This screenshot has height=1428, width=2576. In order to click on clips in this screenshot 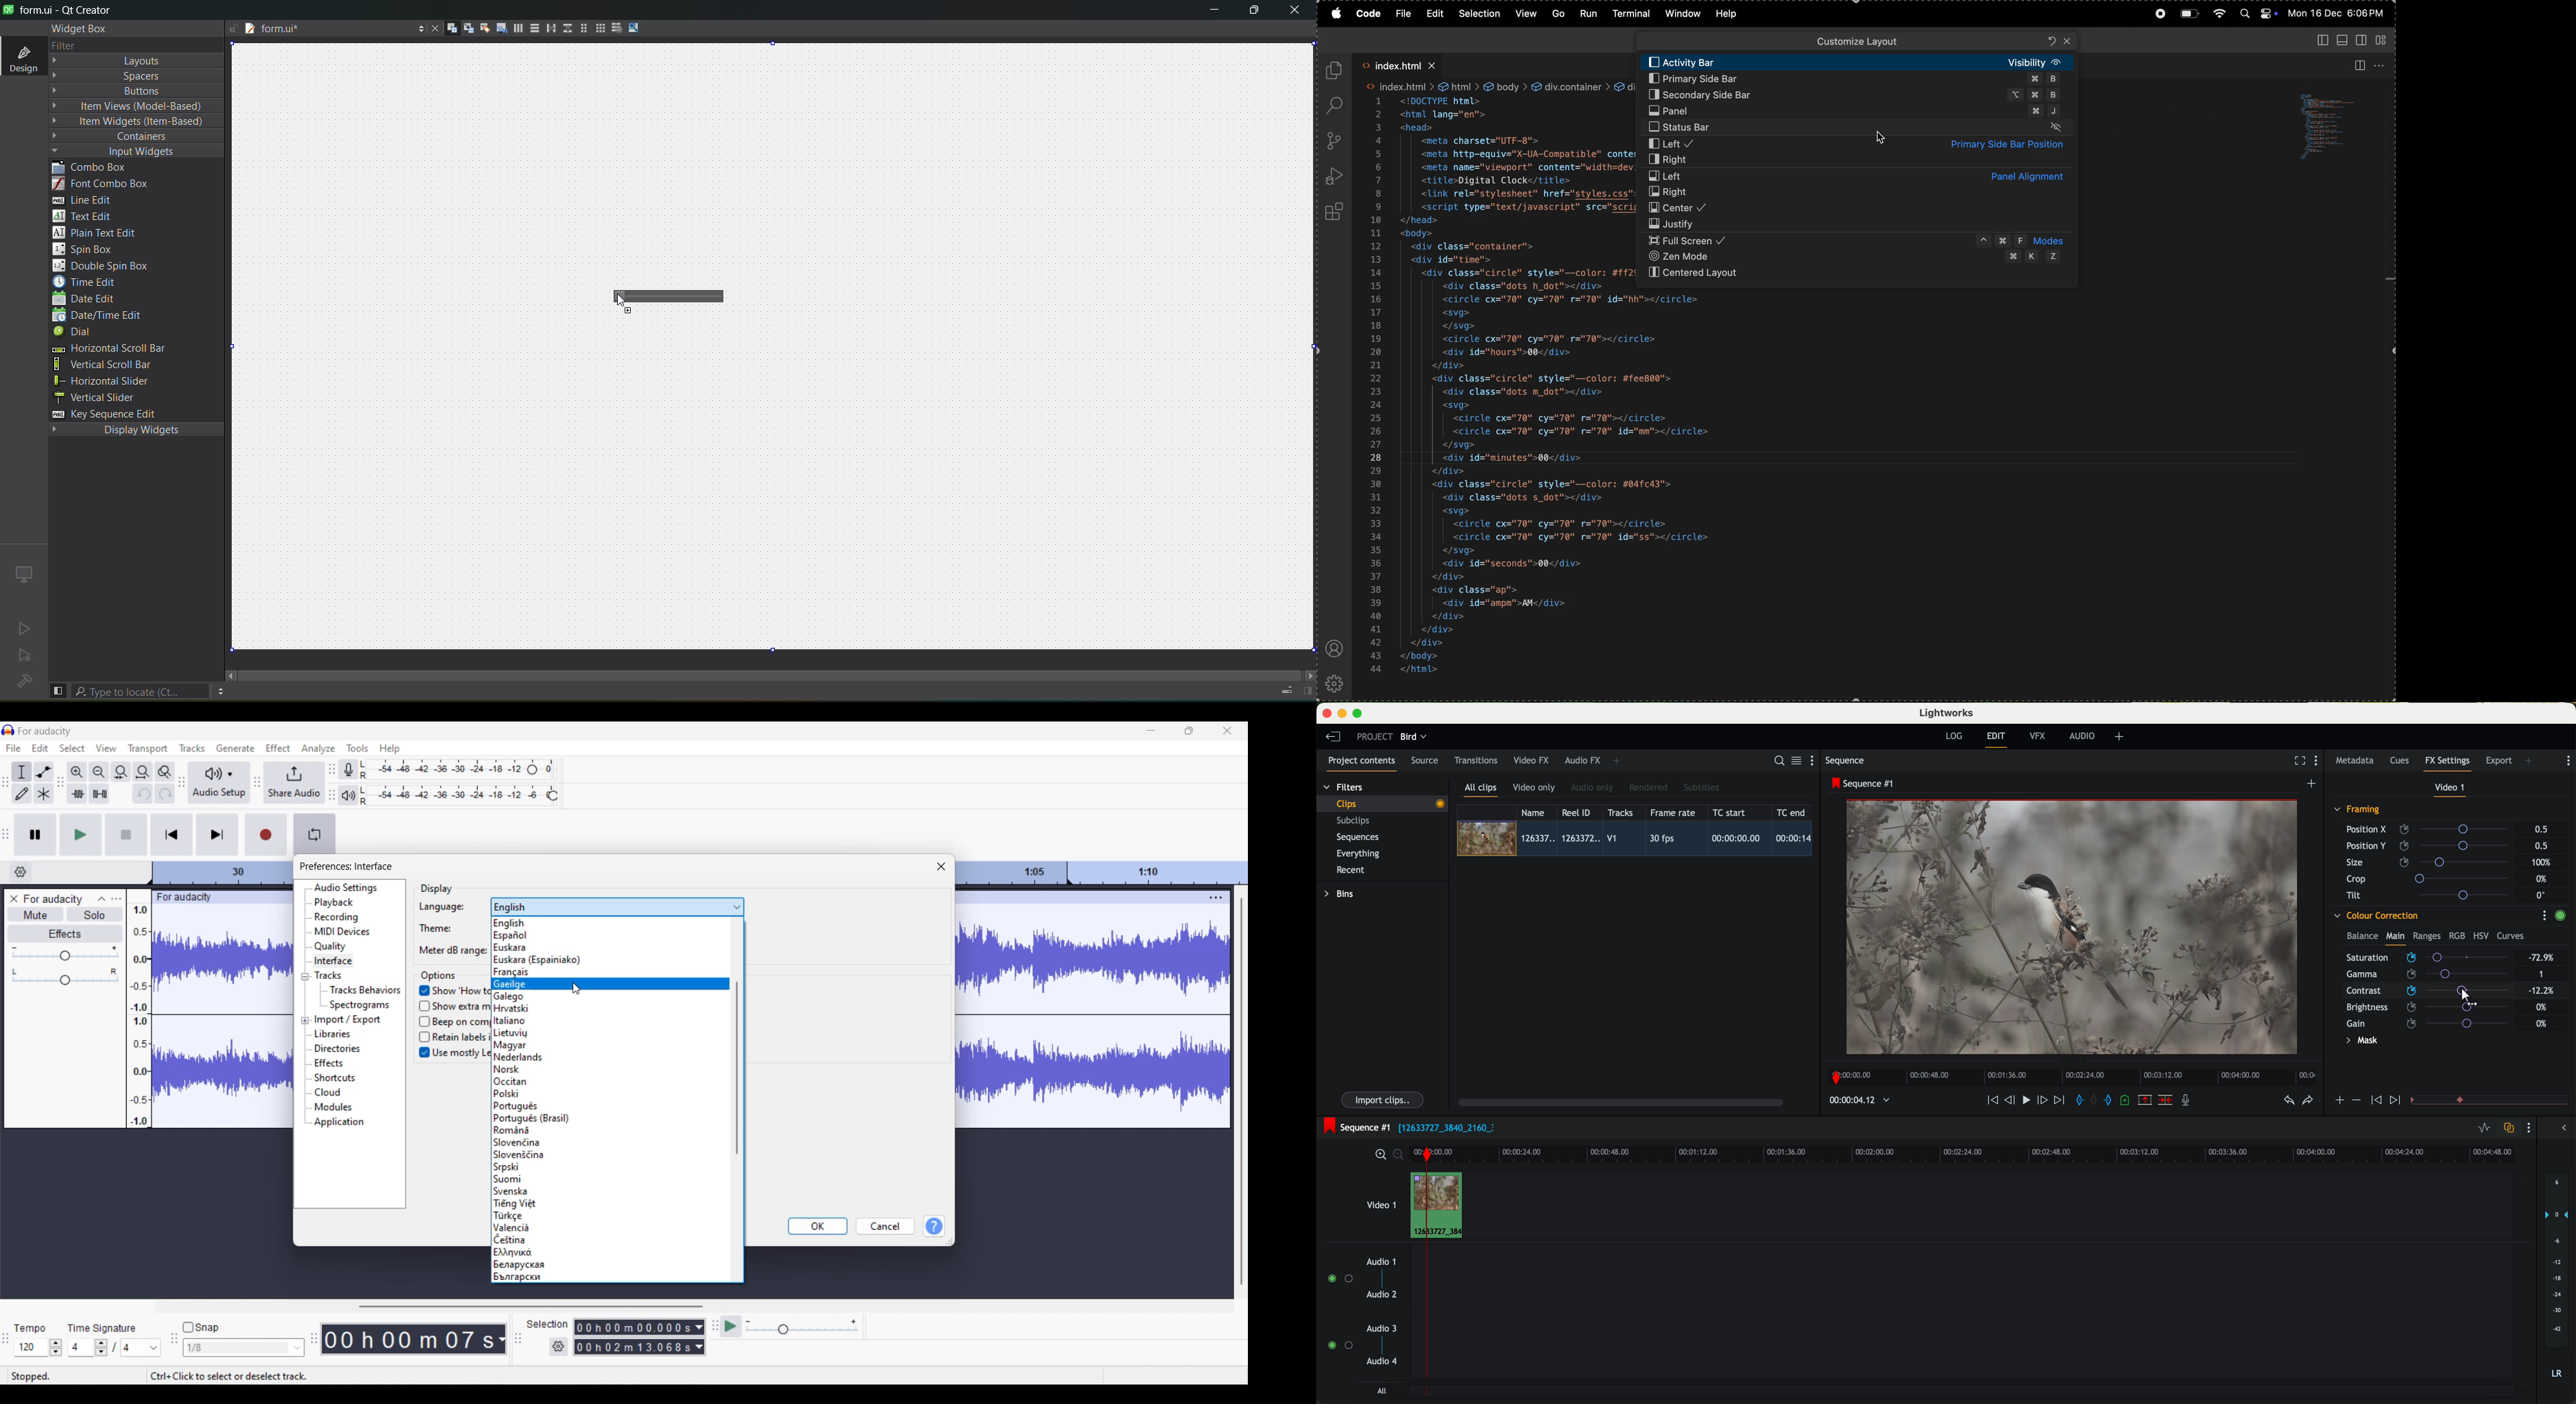, I will do `click(1383, 803)`.